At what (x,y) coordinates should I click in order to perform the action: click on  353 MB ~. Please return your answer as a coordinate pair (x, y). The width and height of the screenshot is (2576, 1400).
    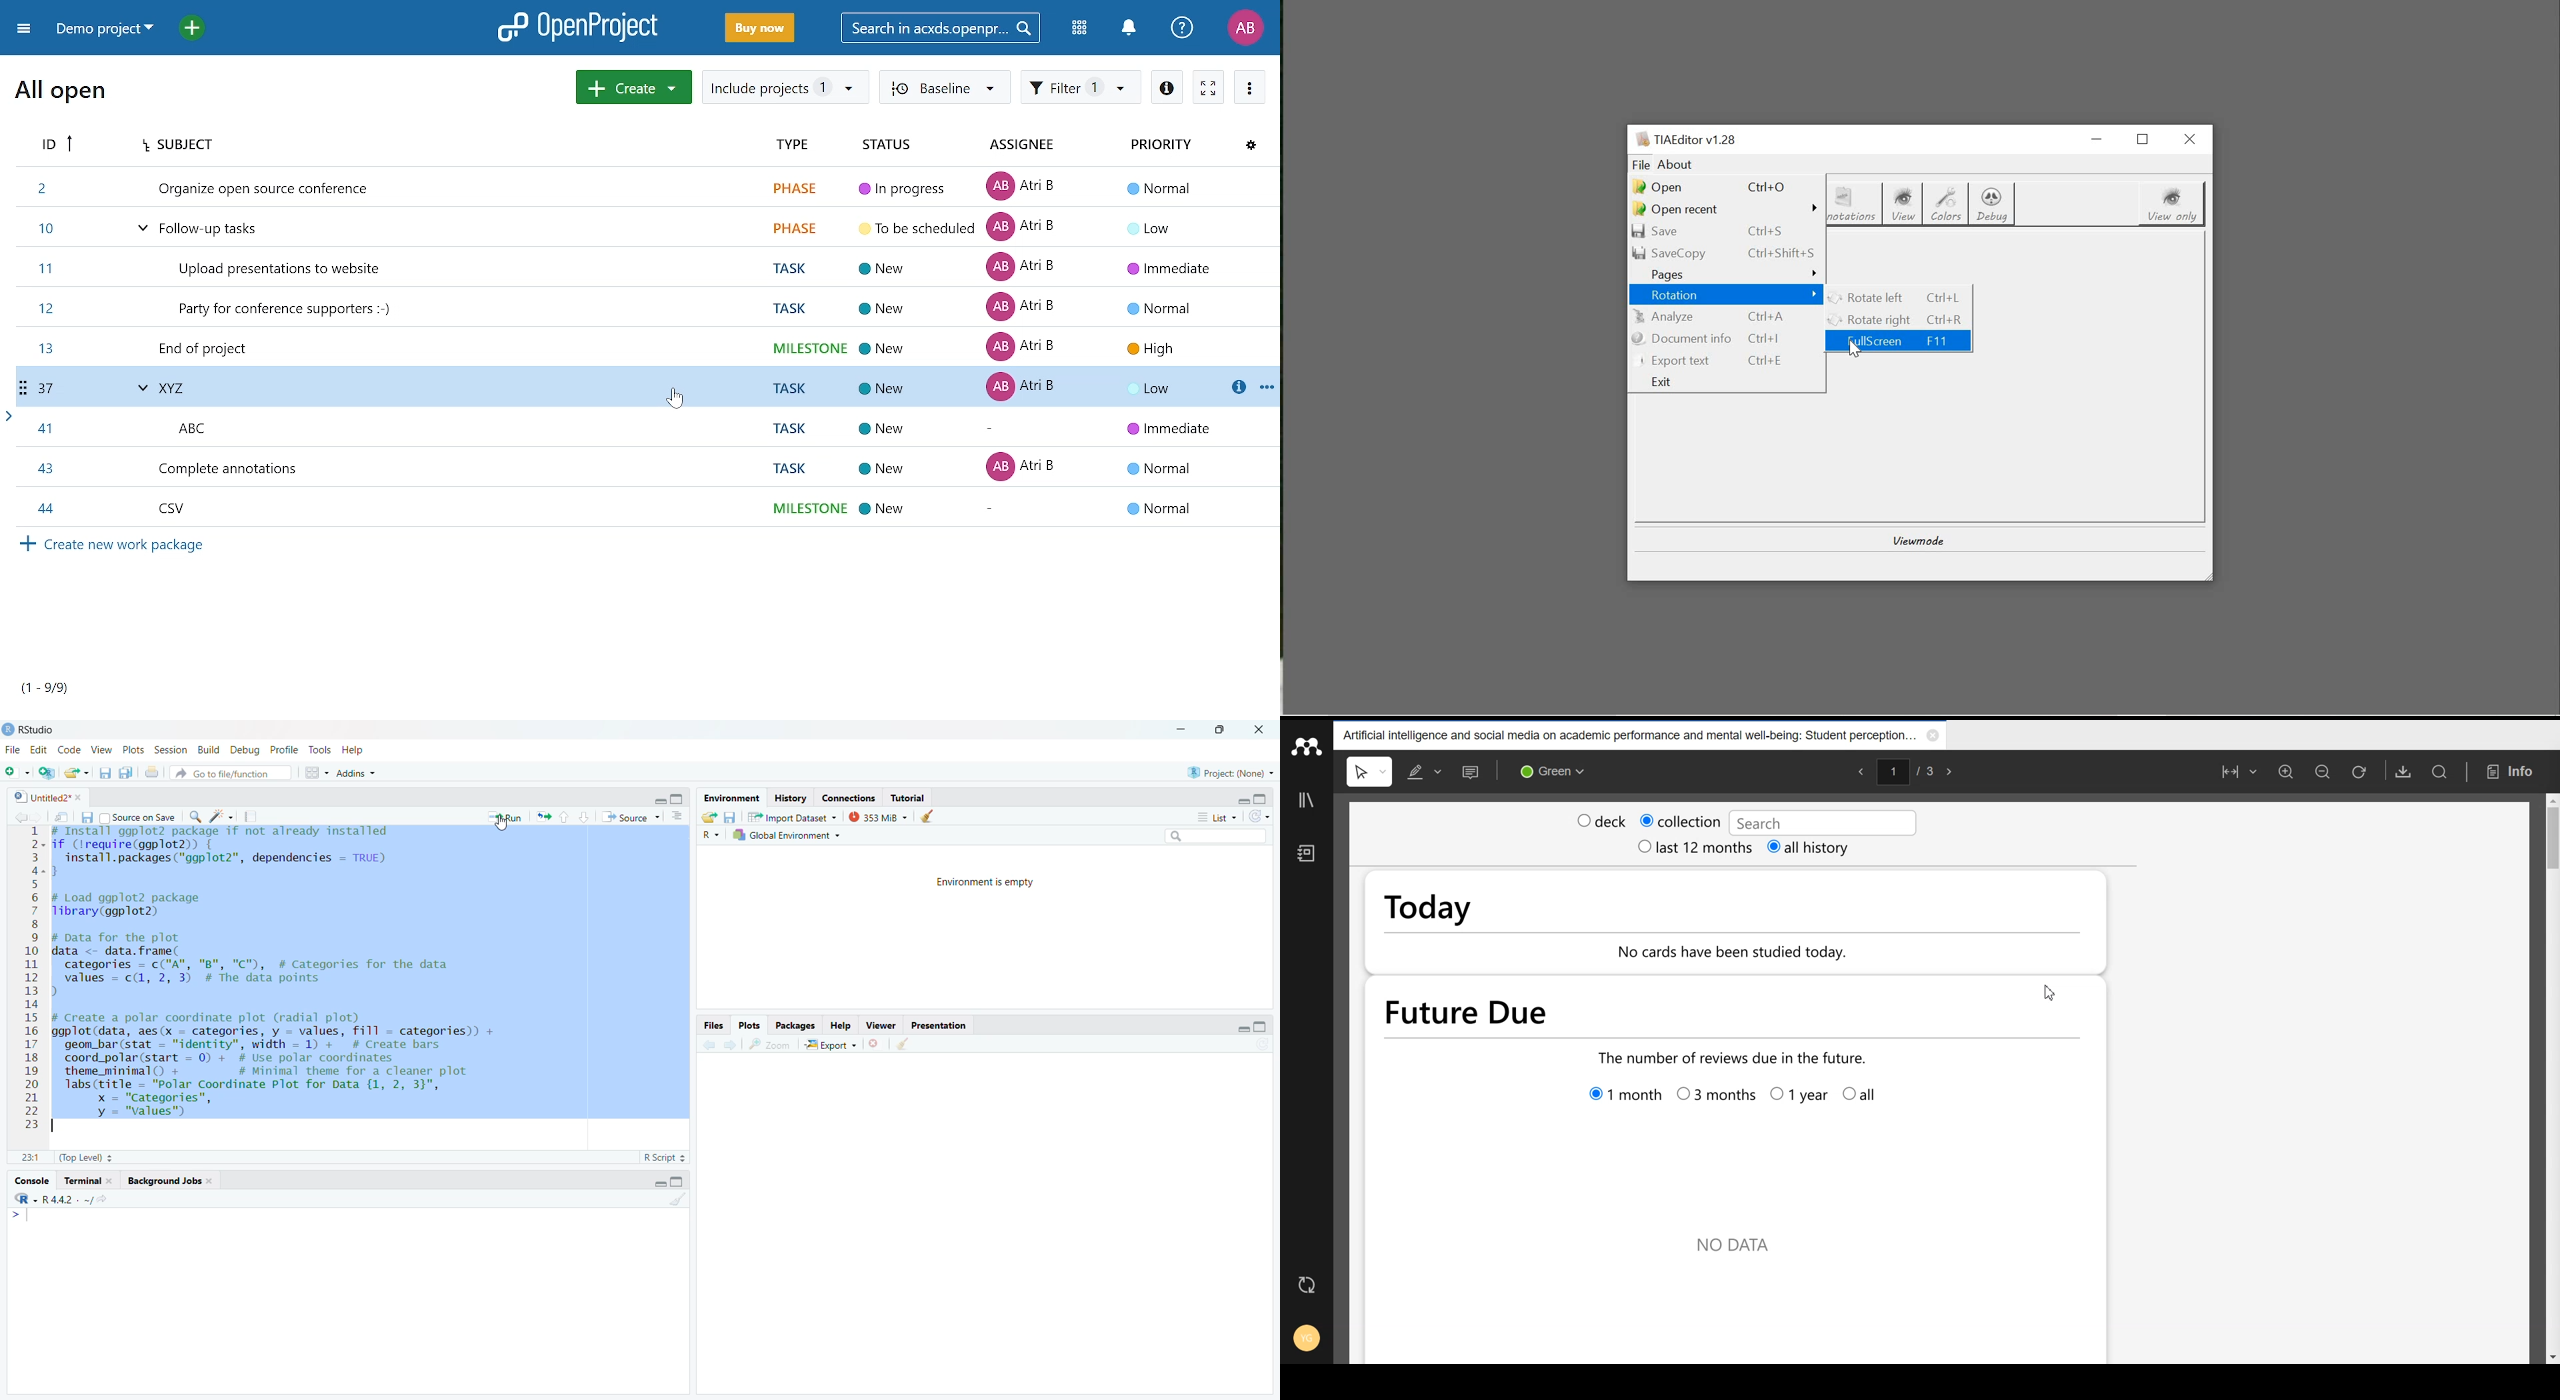
    Looking at the image, I should click on (877, 817).